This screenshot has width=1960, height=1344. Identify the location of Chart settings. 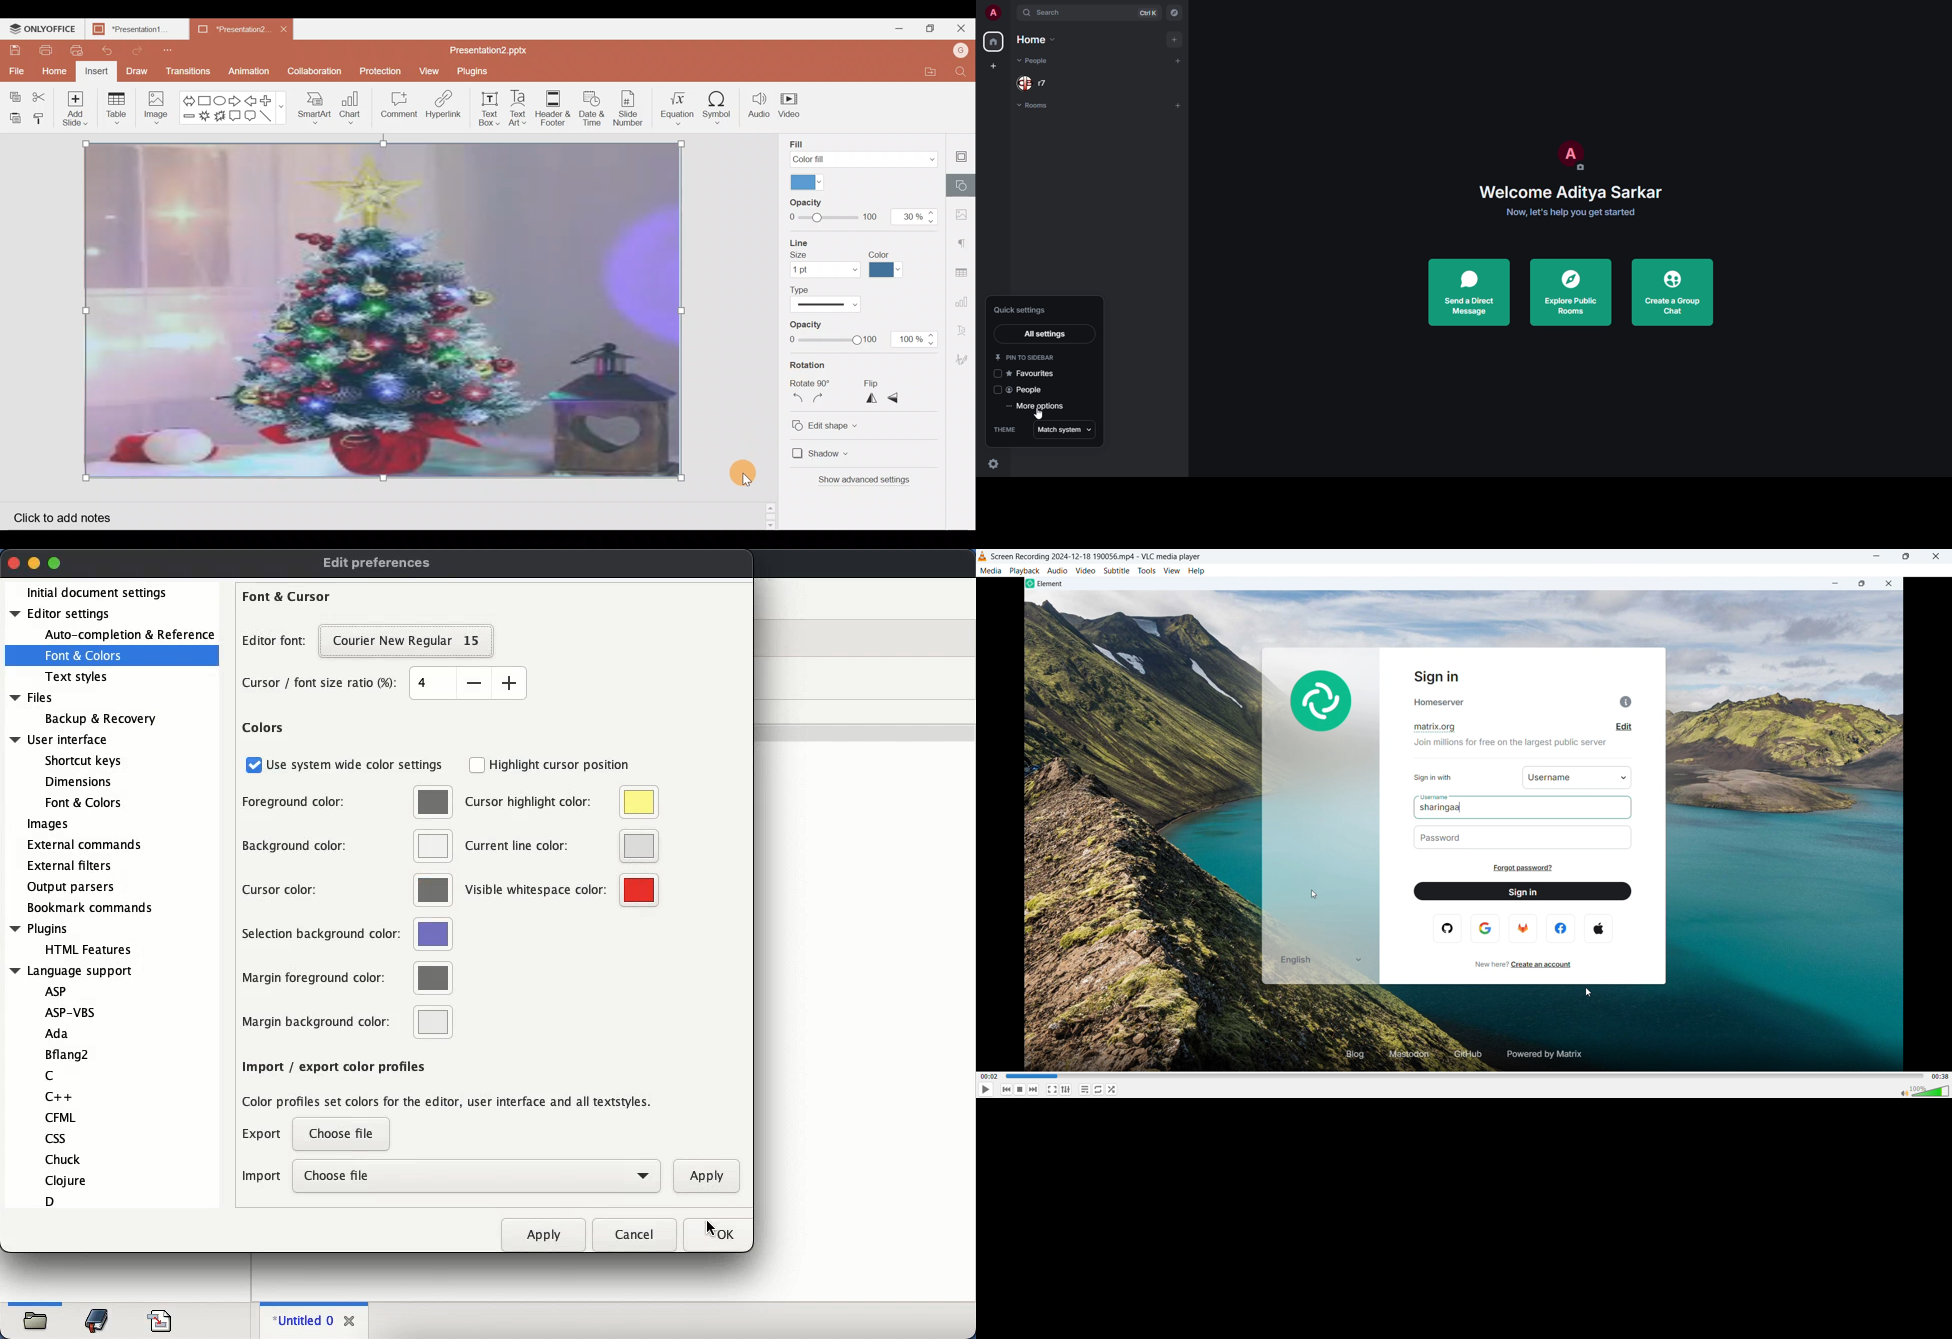
(965, 298).